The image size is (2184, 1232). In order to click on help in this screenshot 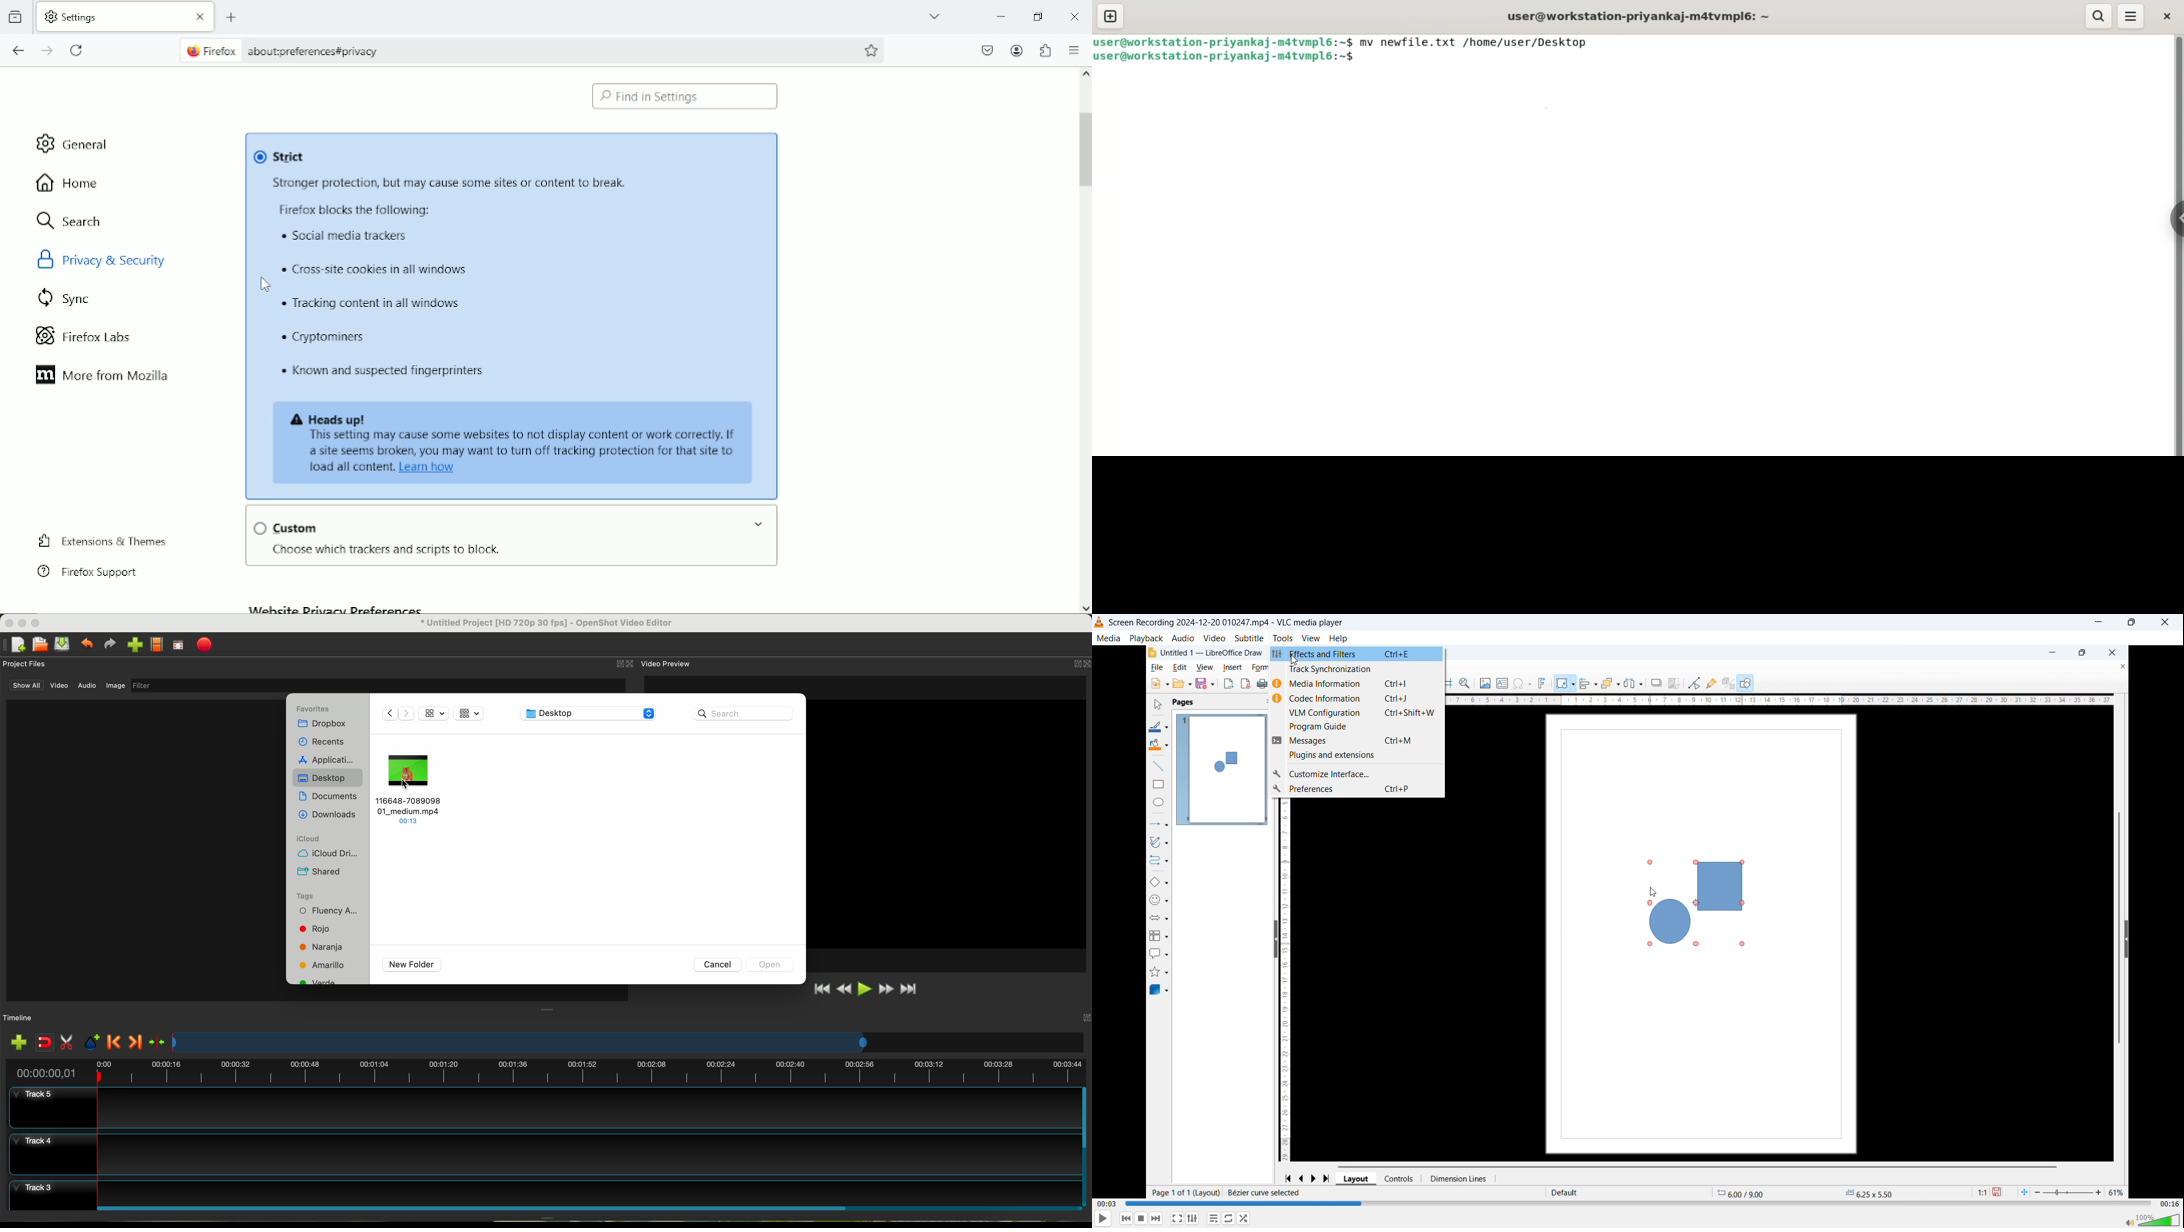, I will do `click(1338, 638)`.